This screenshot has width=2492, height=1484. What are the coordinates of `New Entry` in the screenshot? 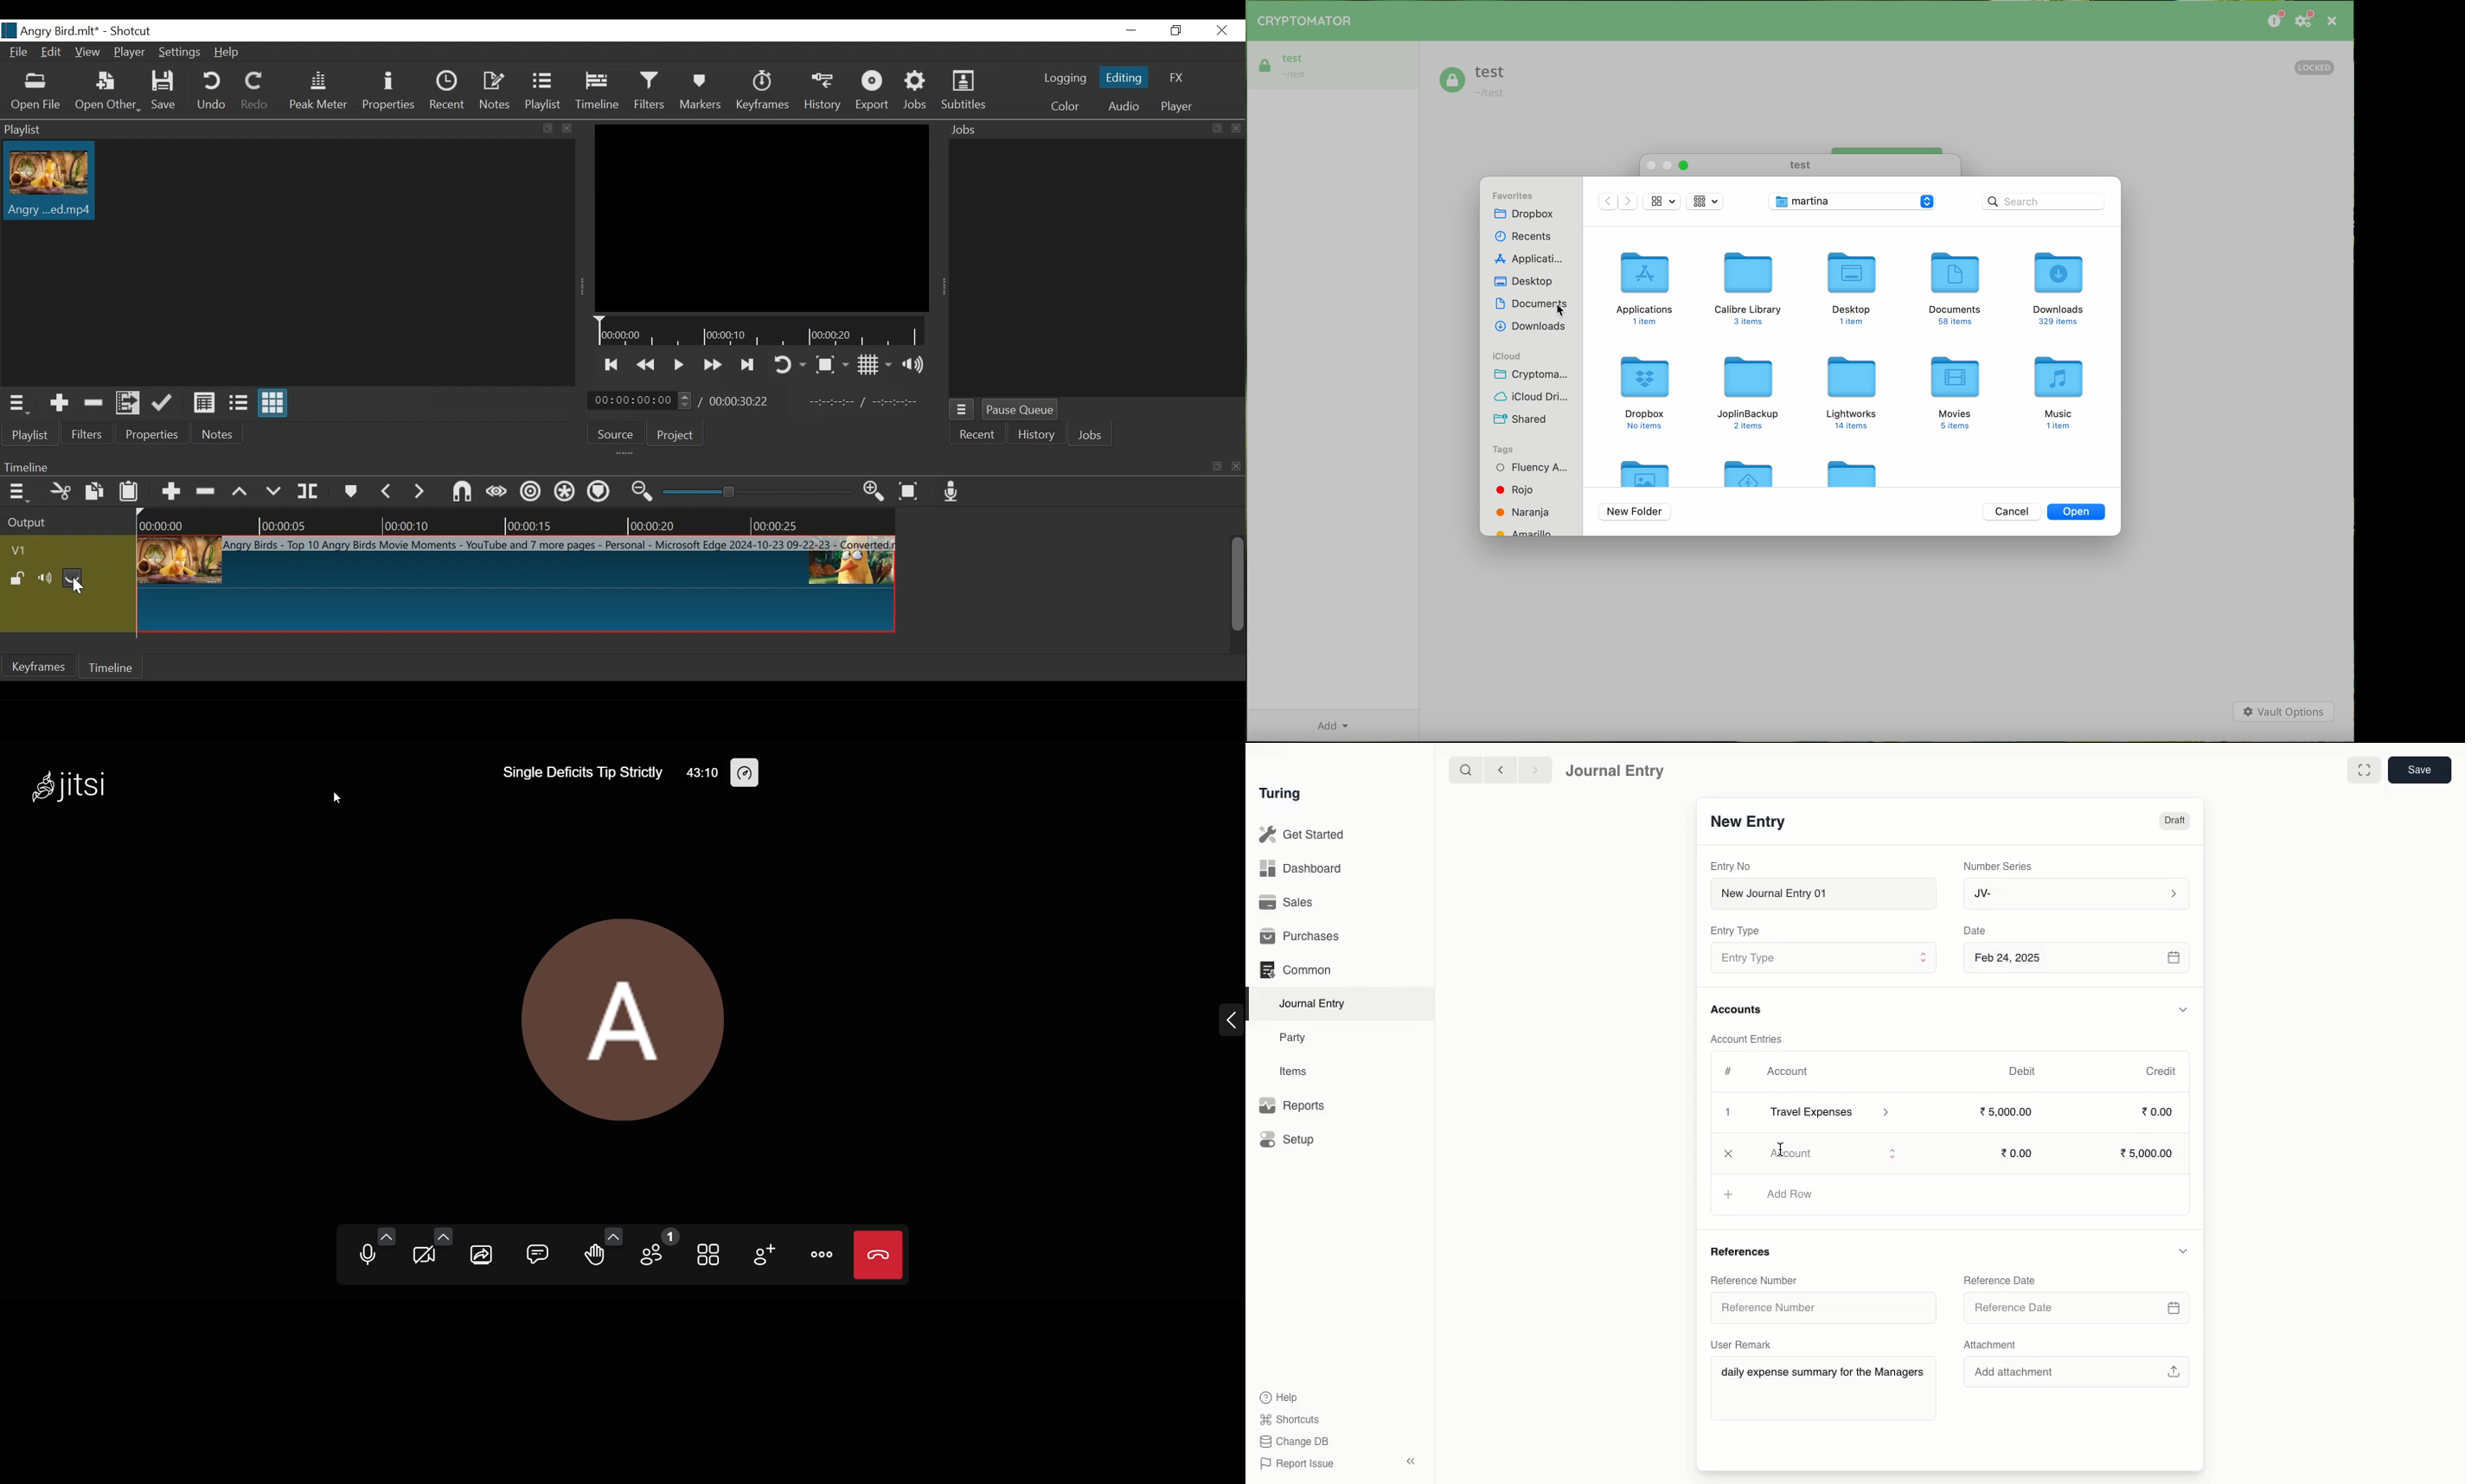 It's located at (1750, 822).